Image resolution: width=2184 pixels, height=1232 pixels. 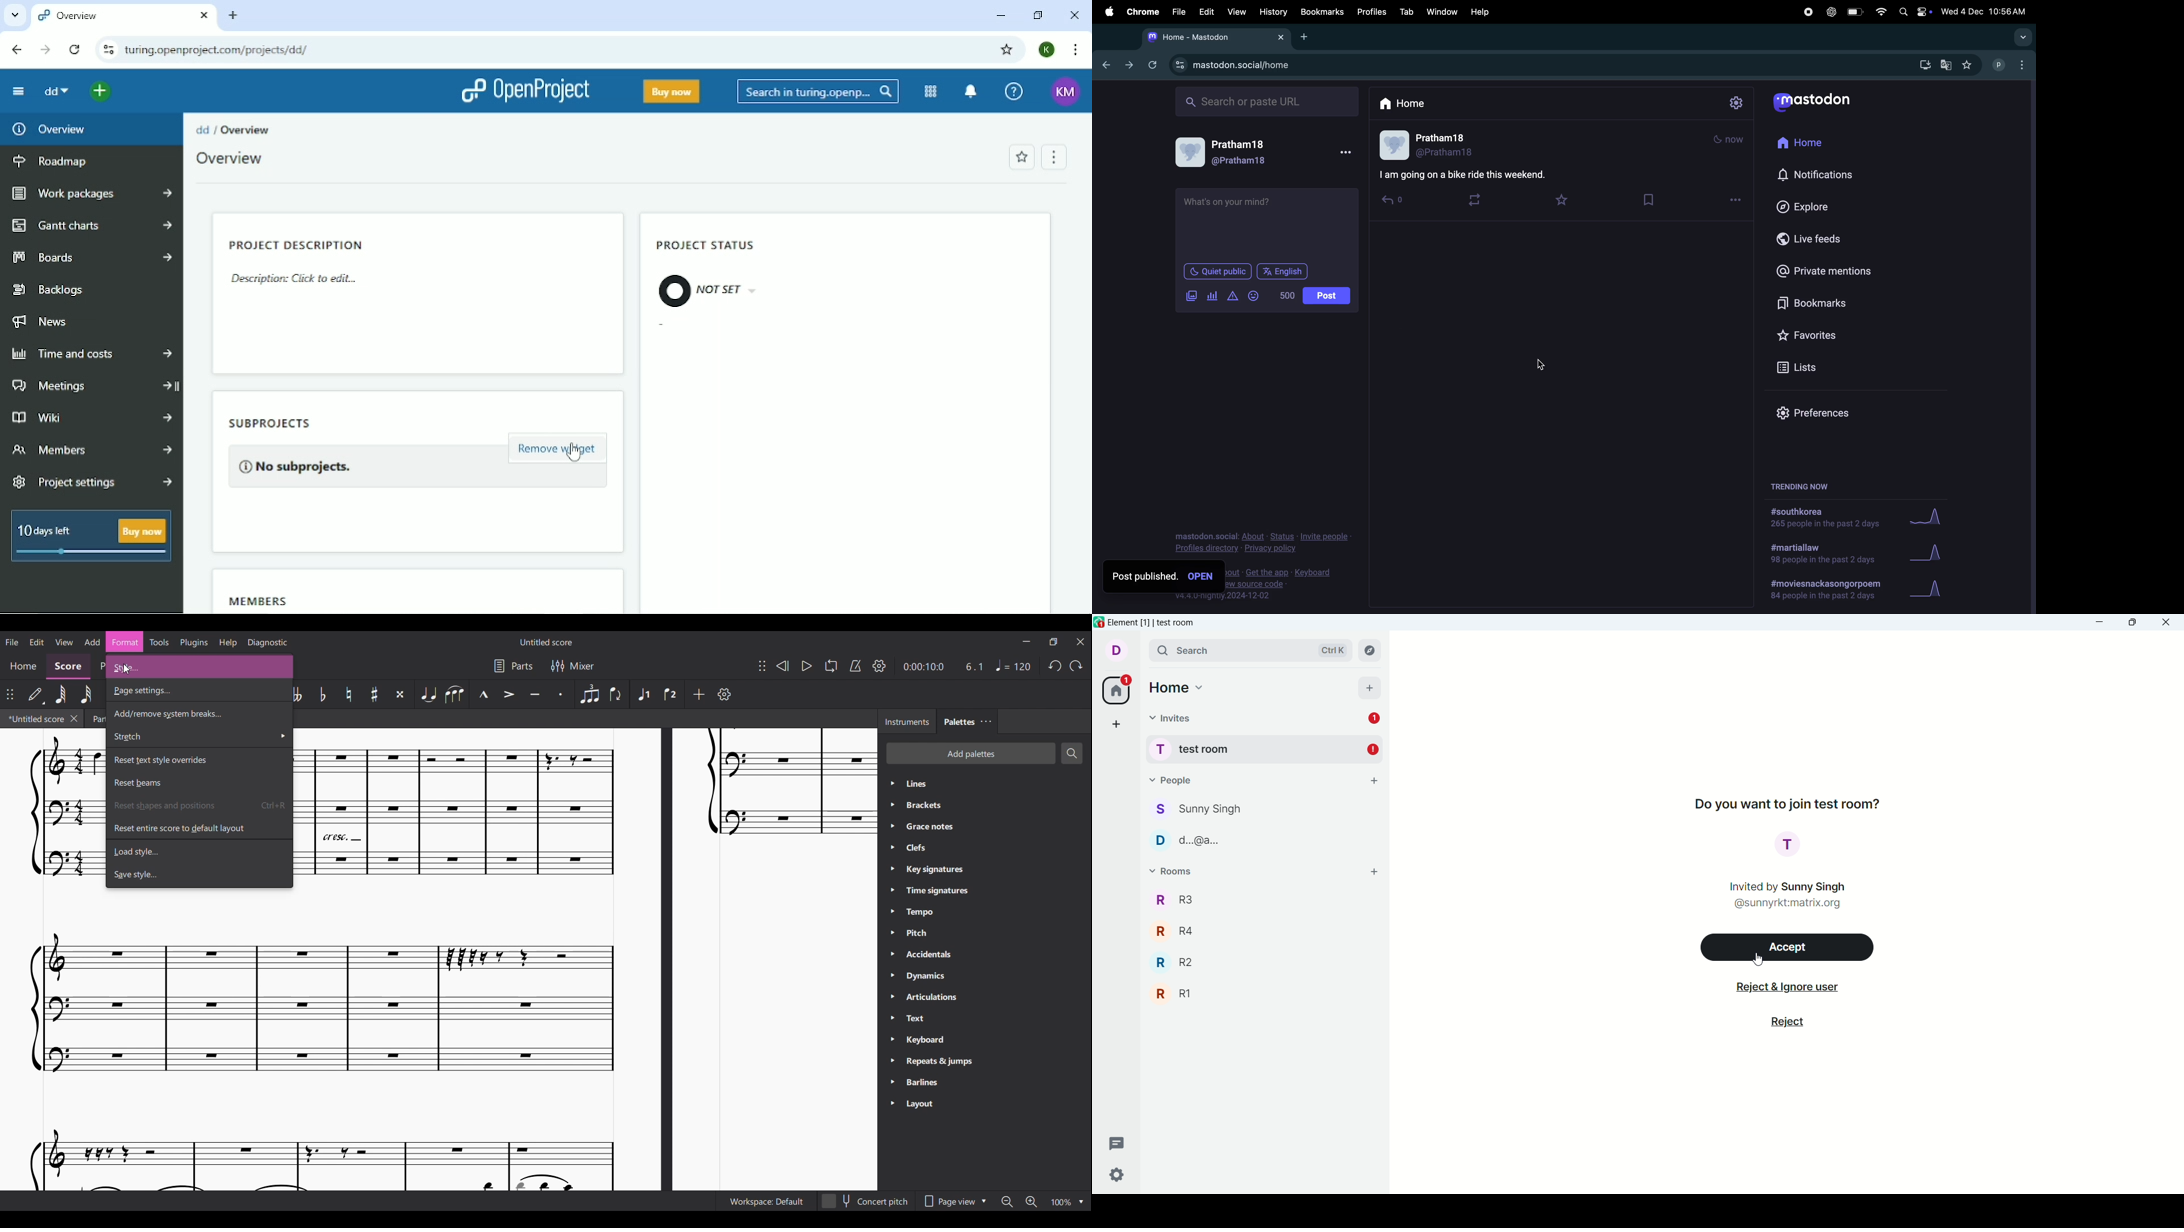 I want to click on R3, so click(x=1263, y=899).